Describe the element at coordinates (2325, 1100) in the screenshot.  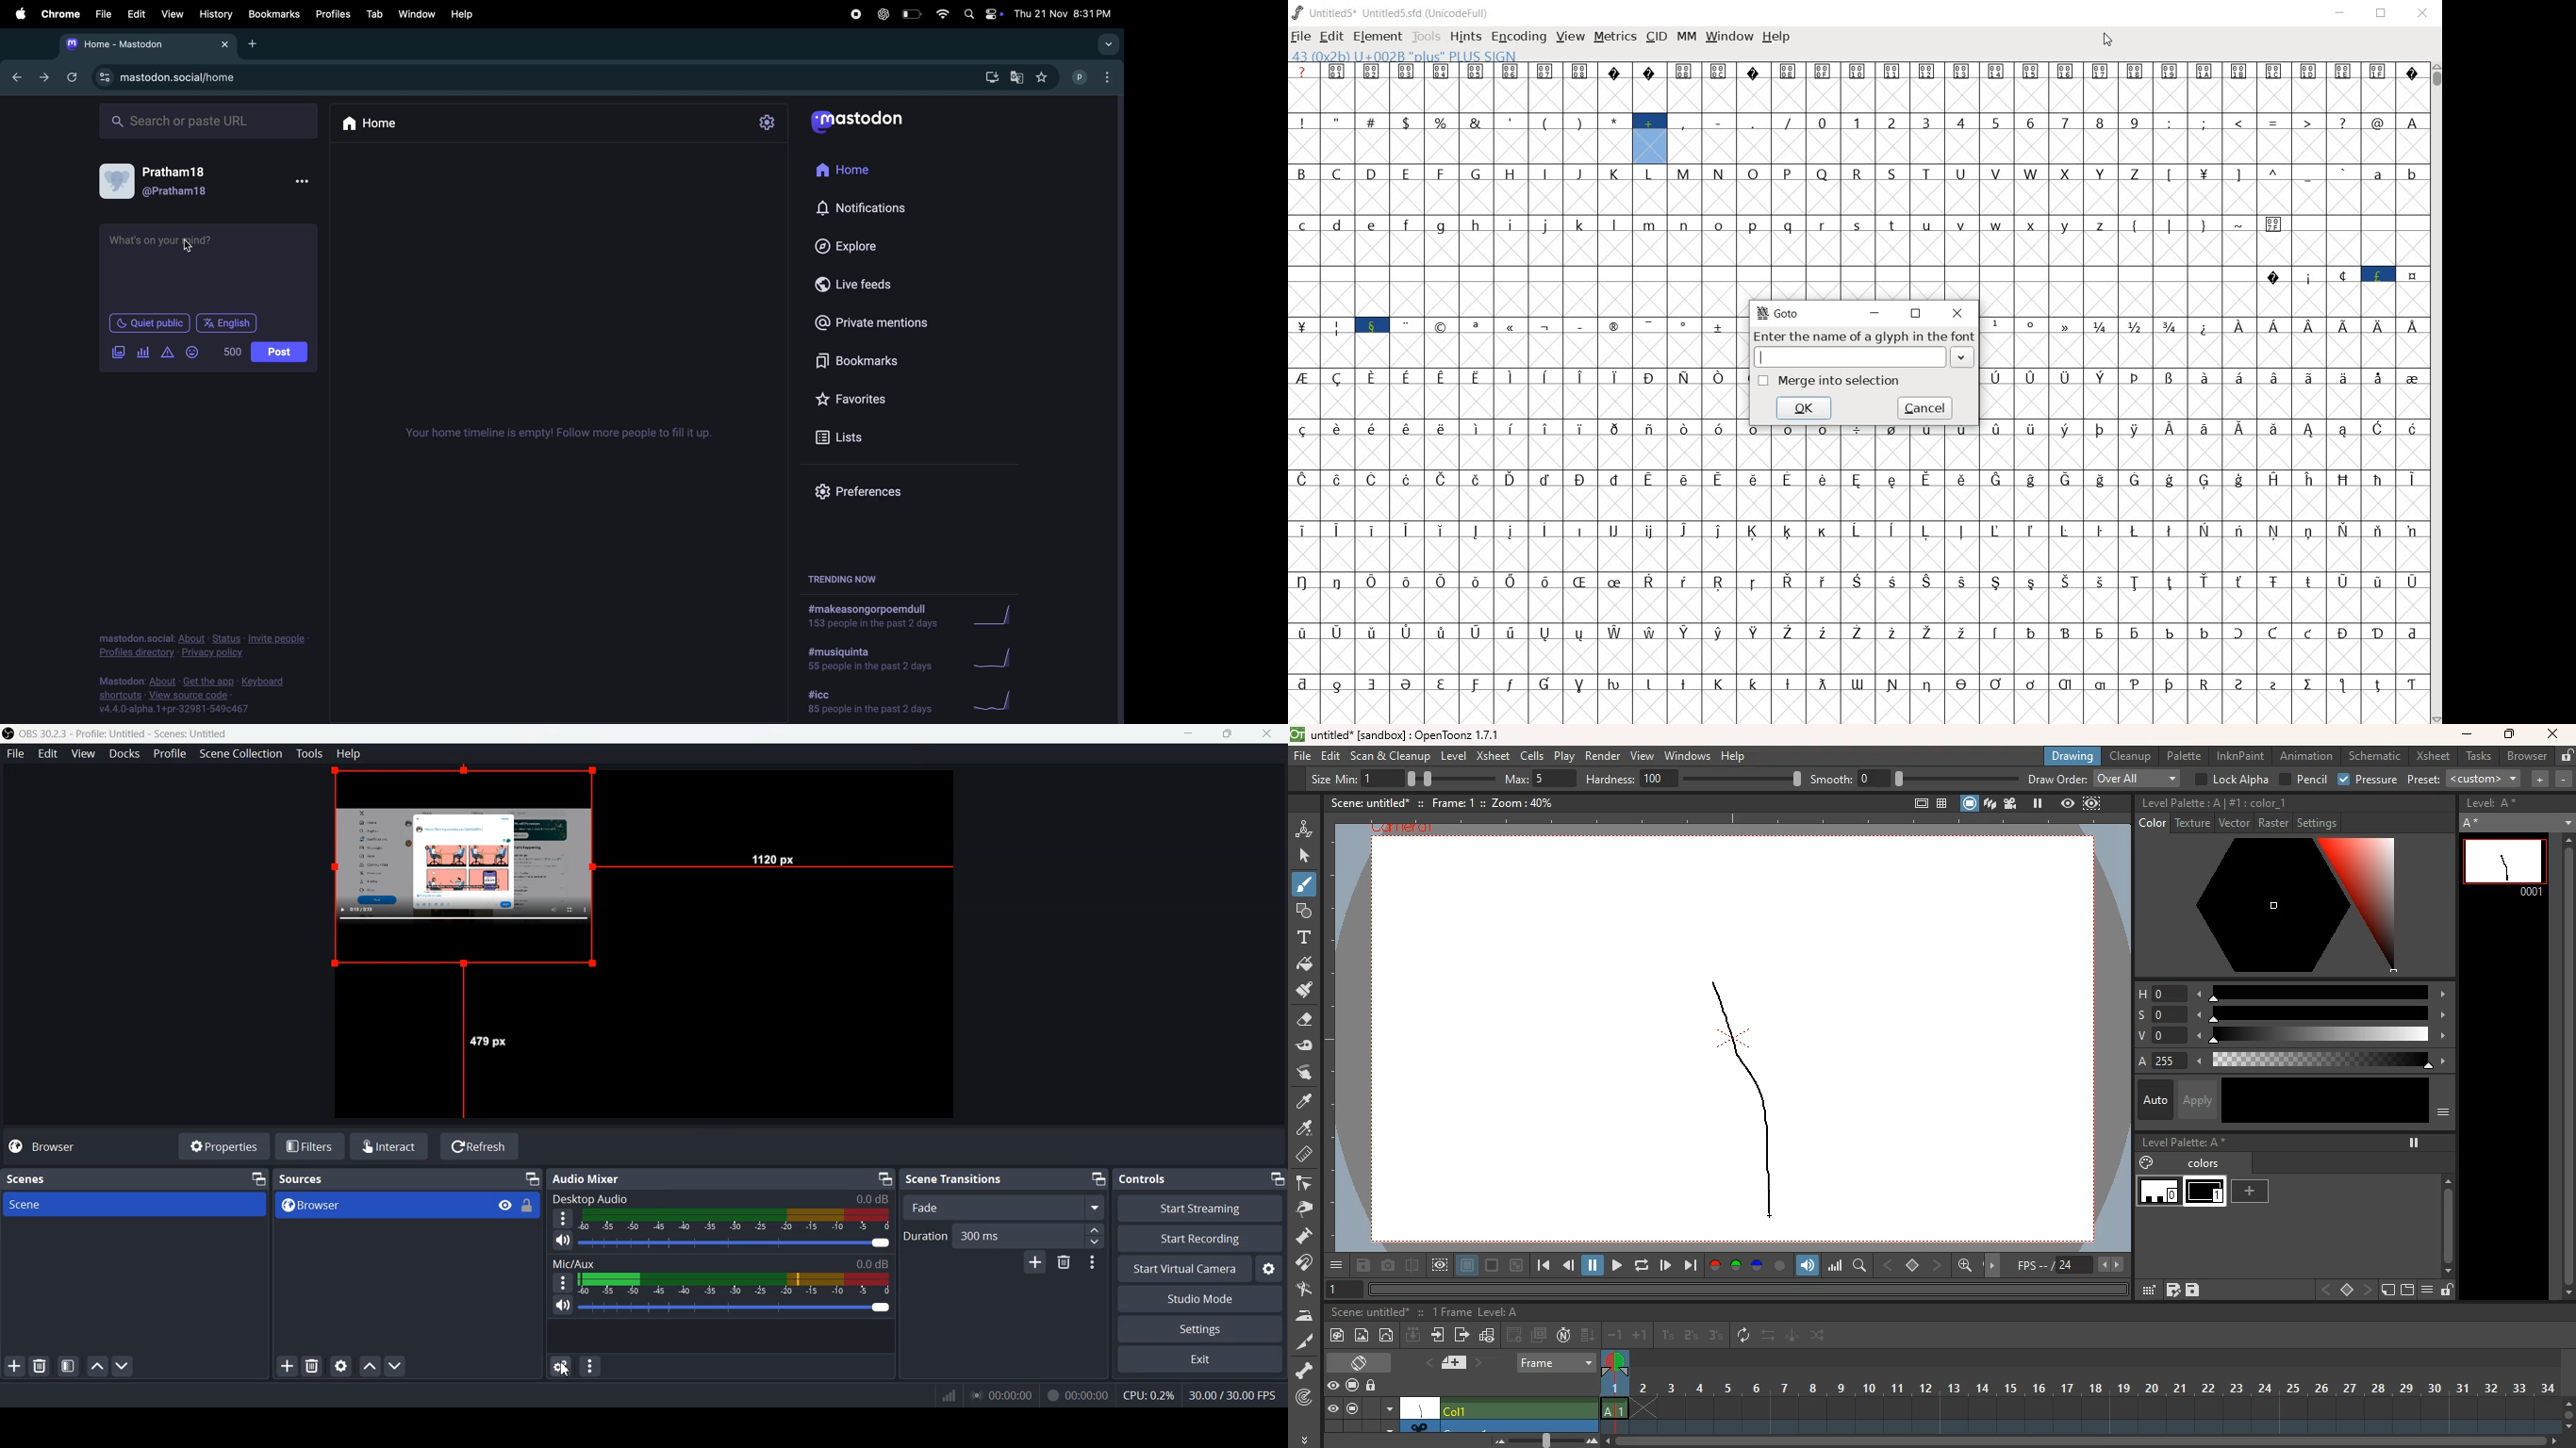
I see `color` at that location.